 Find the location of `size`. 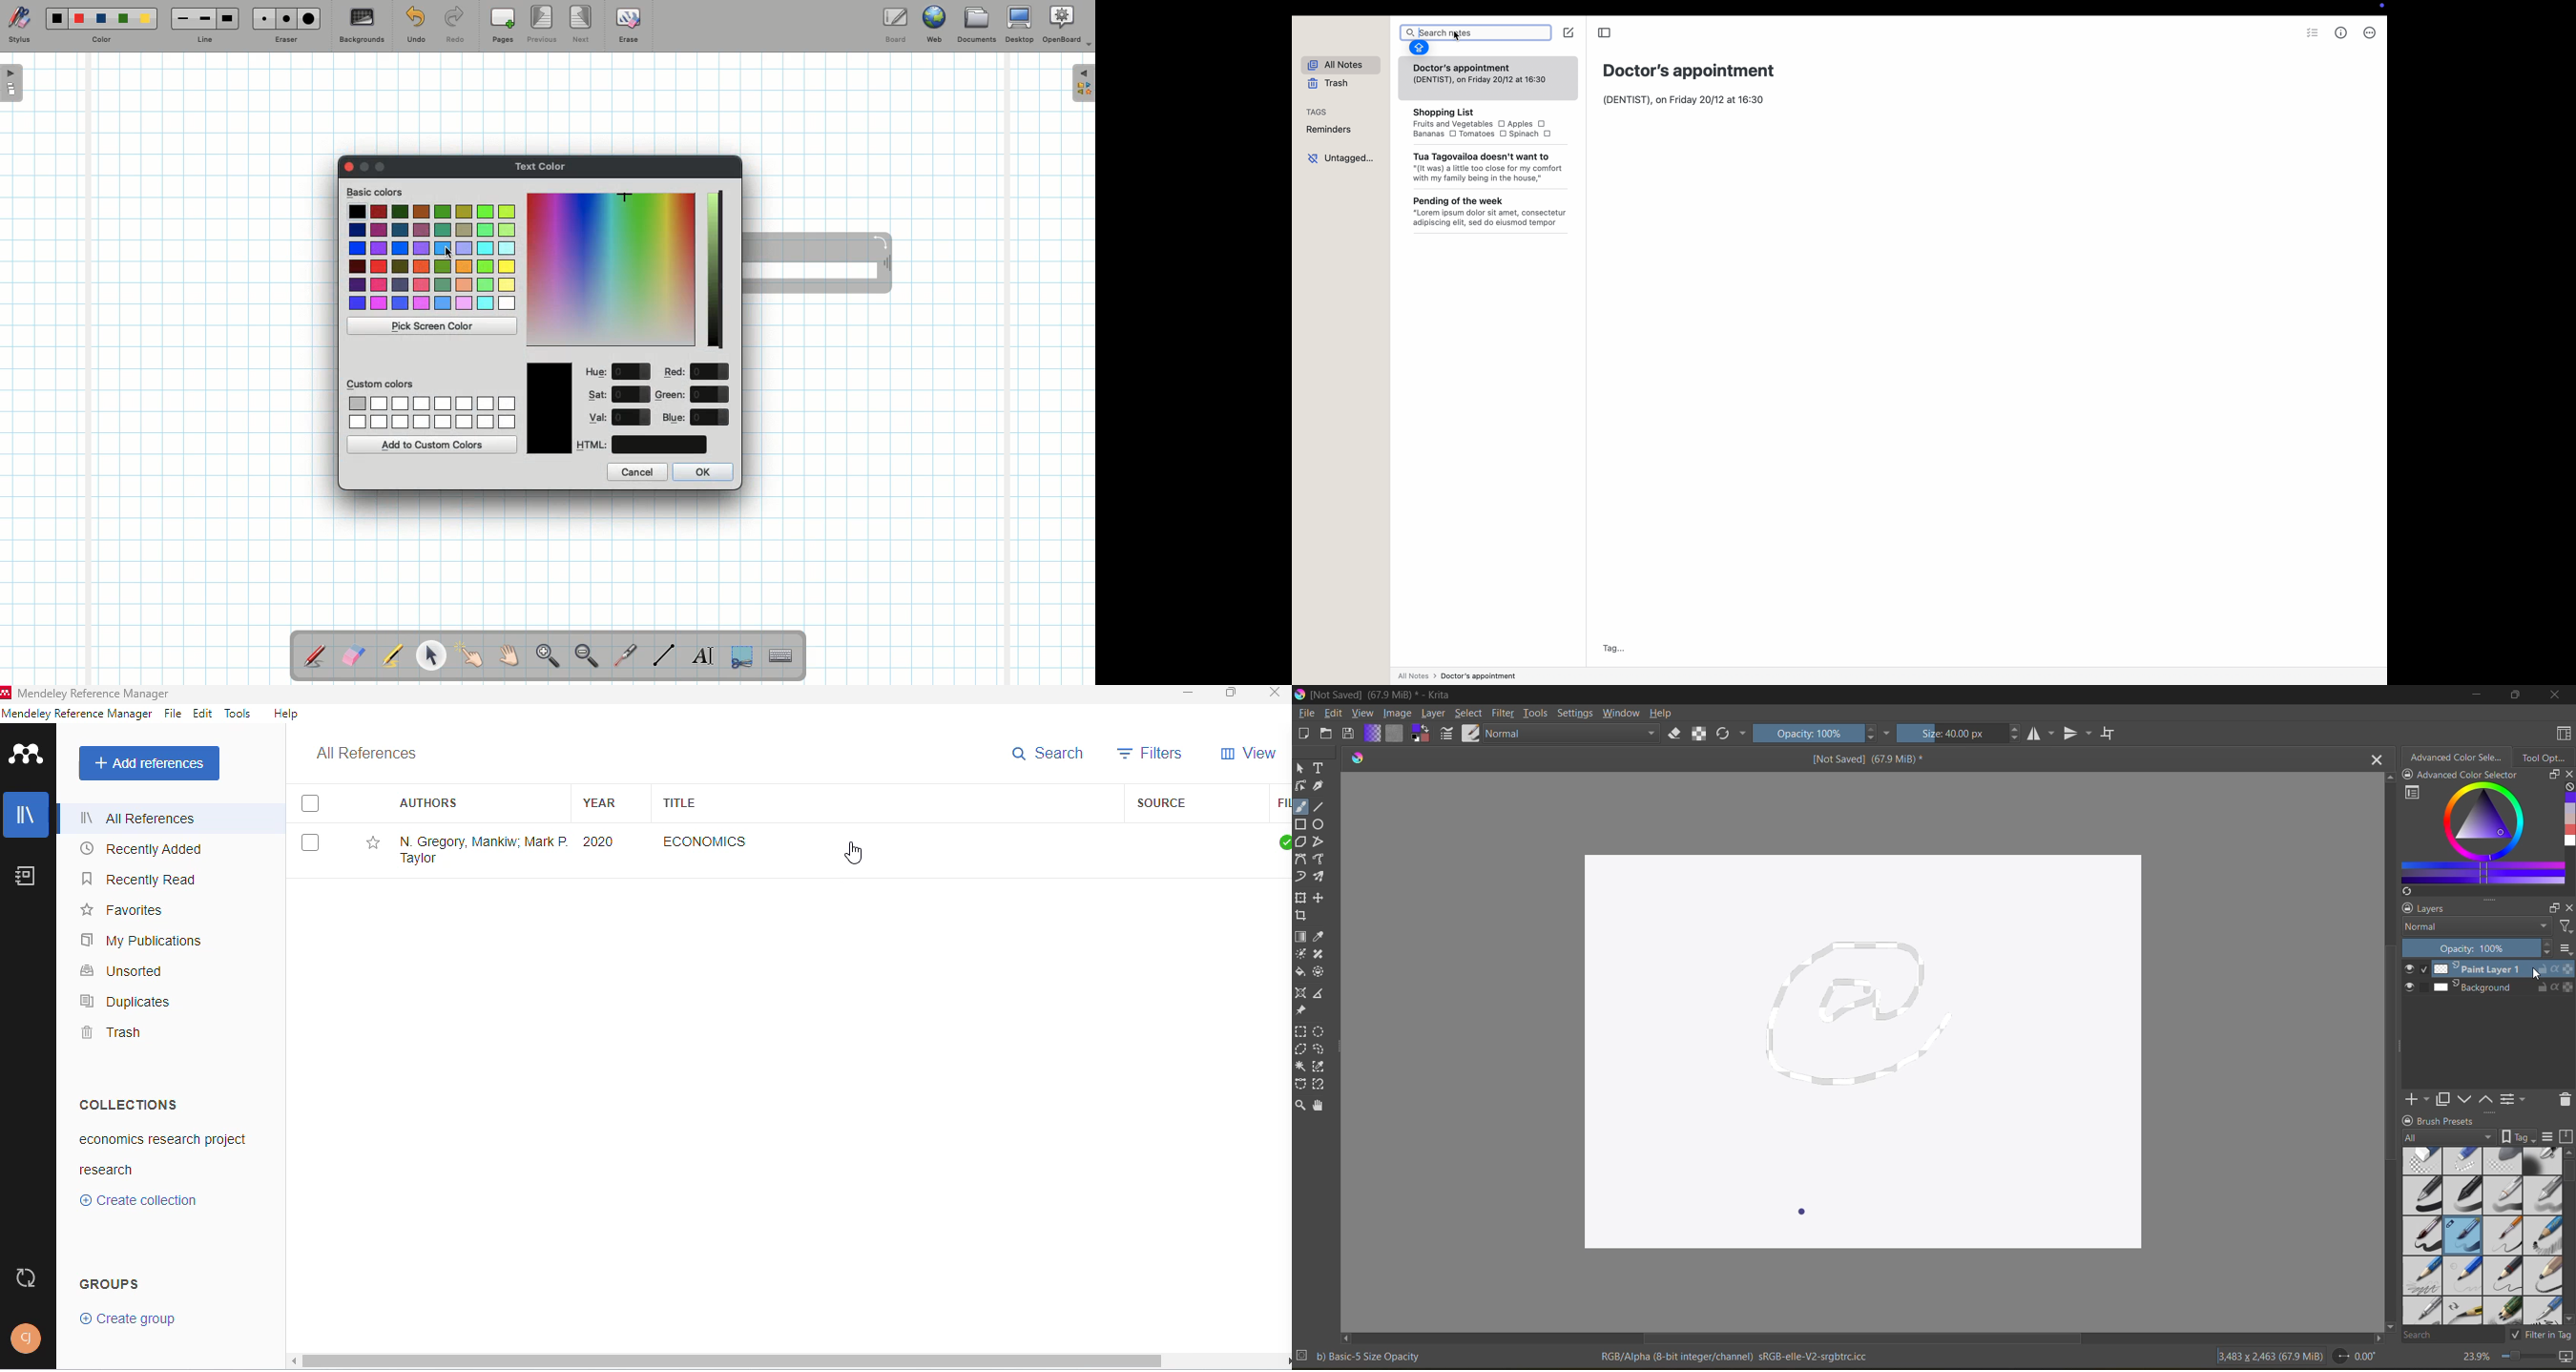

size is located at coordinates (1951, 733).